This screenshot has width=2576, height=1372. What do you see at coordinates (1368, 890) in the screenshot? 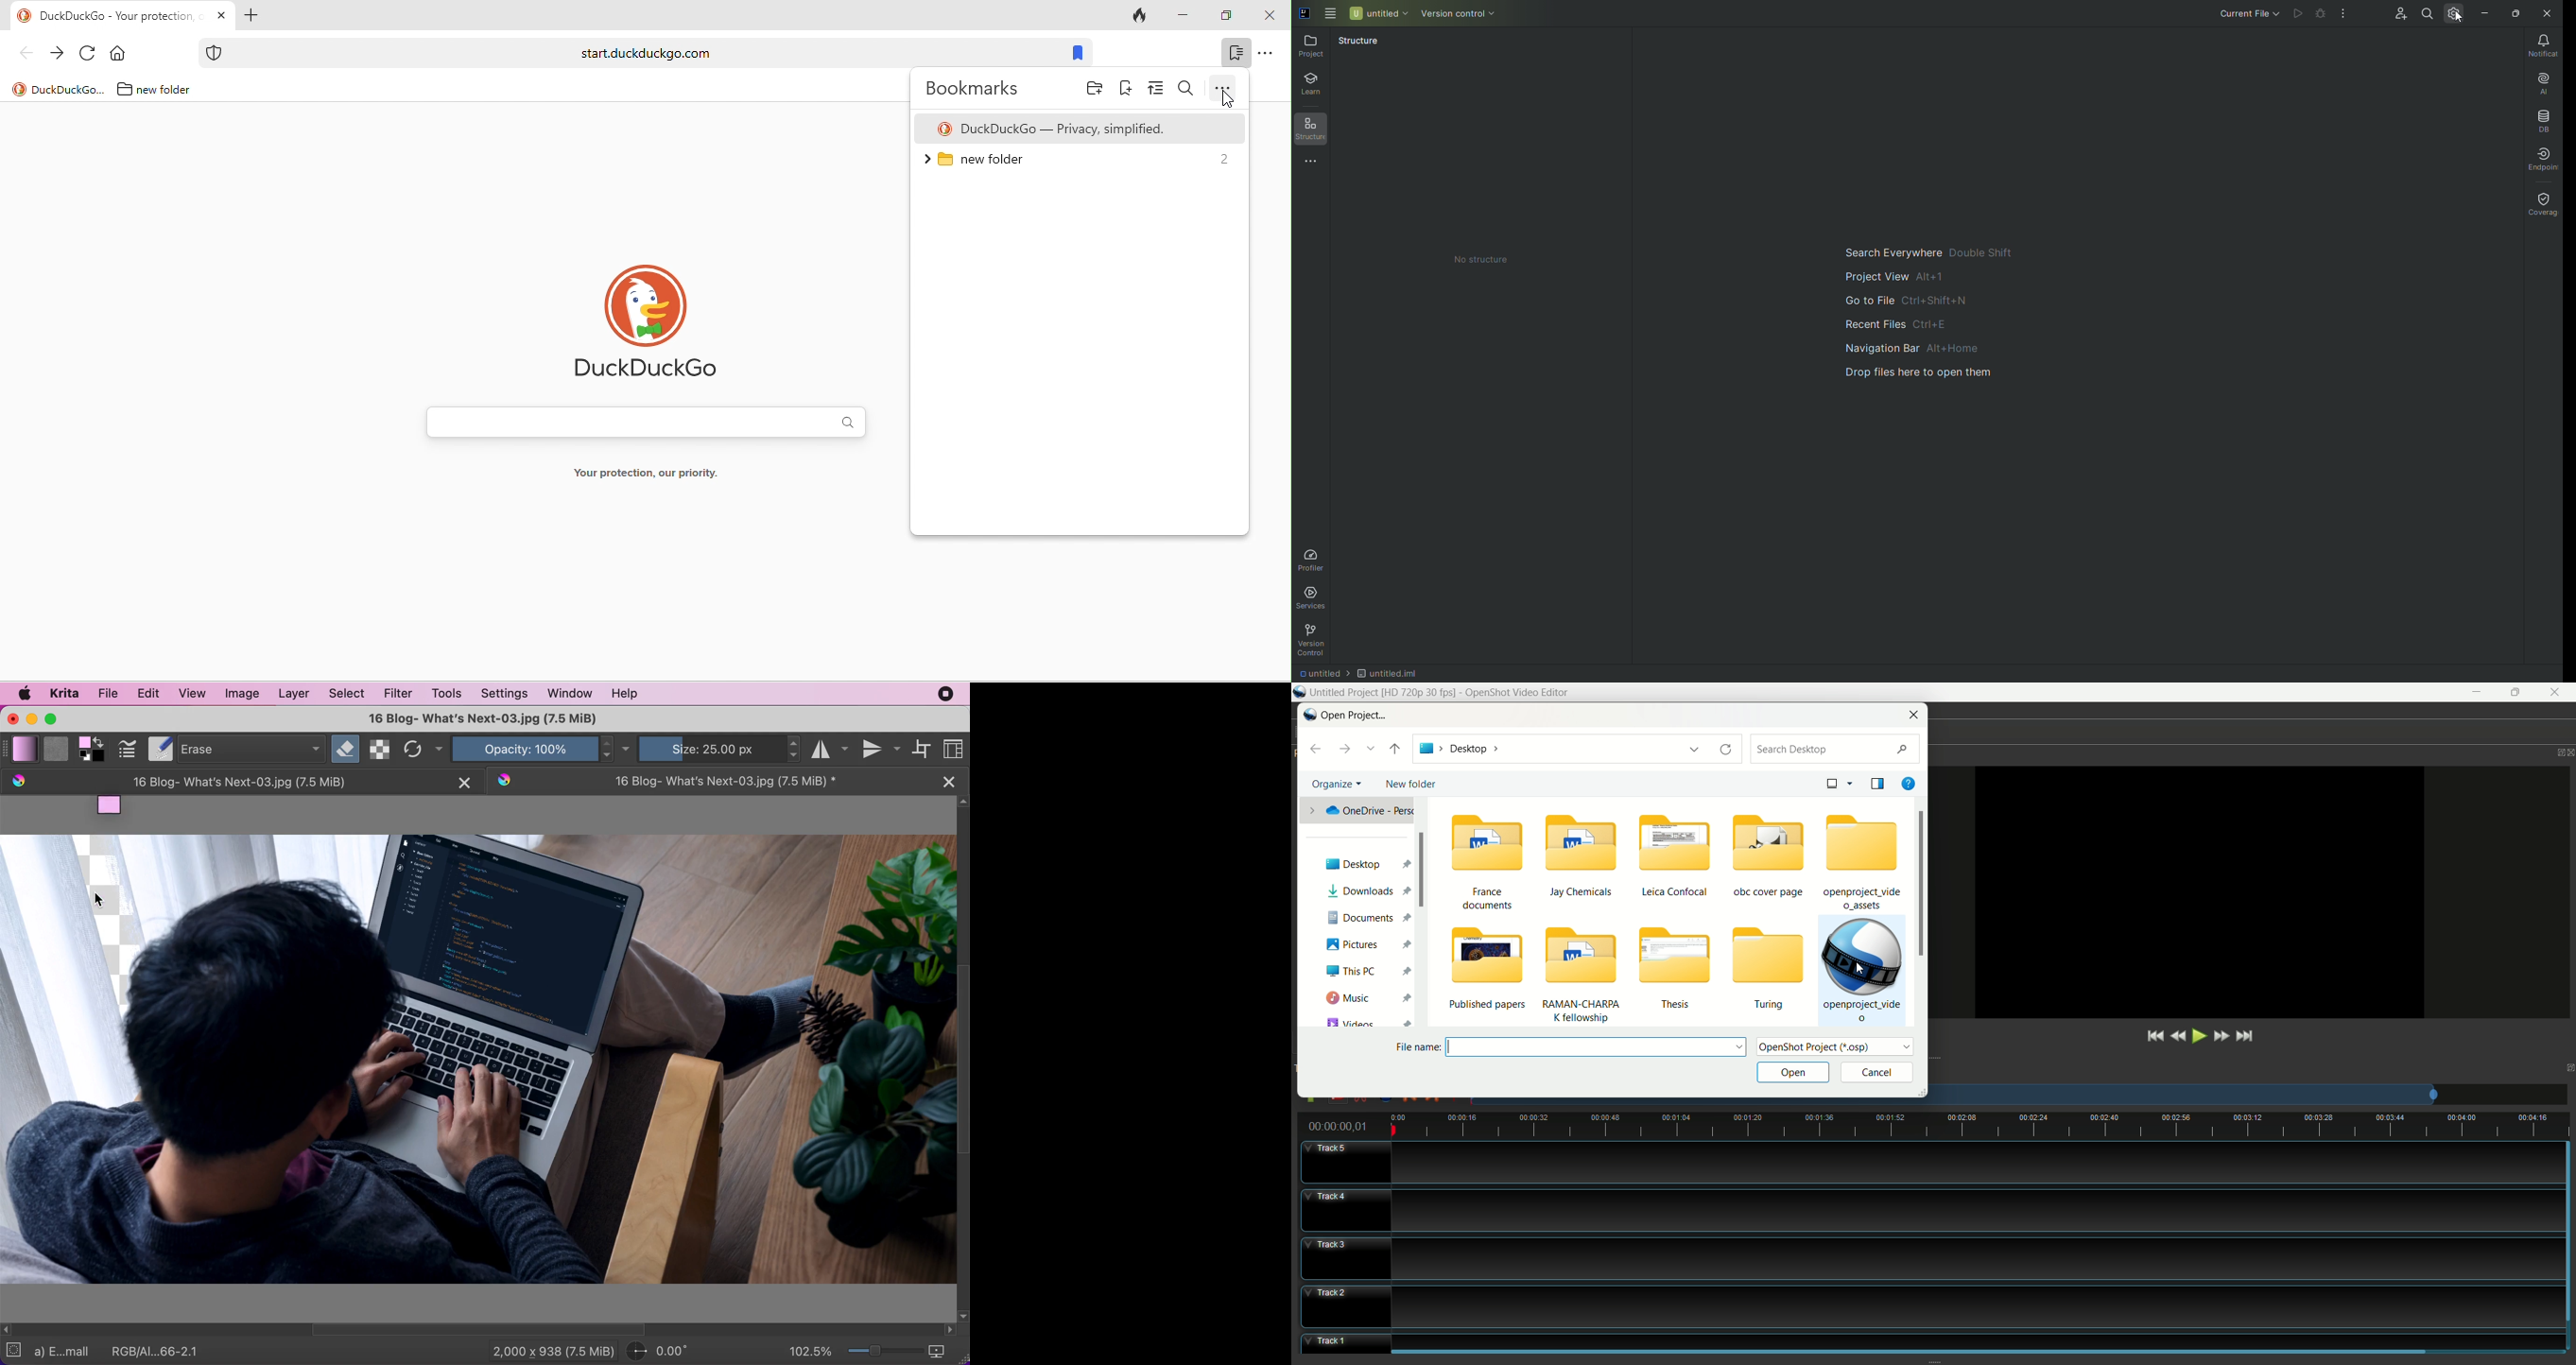
I see `downloads` at bounding box center [1368, 890].